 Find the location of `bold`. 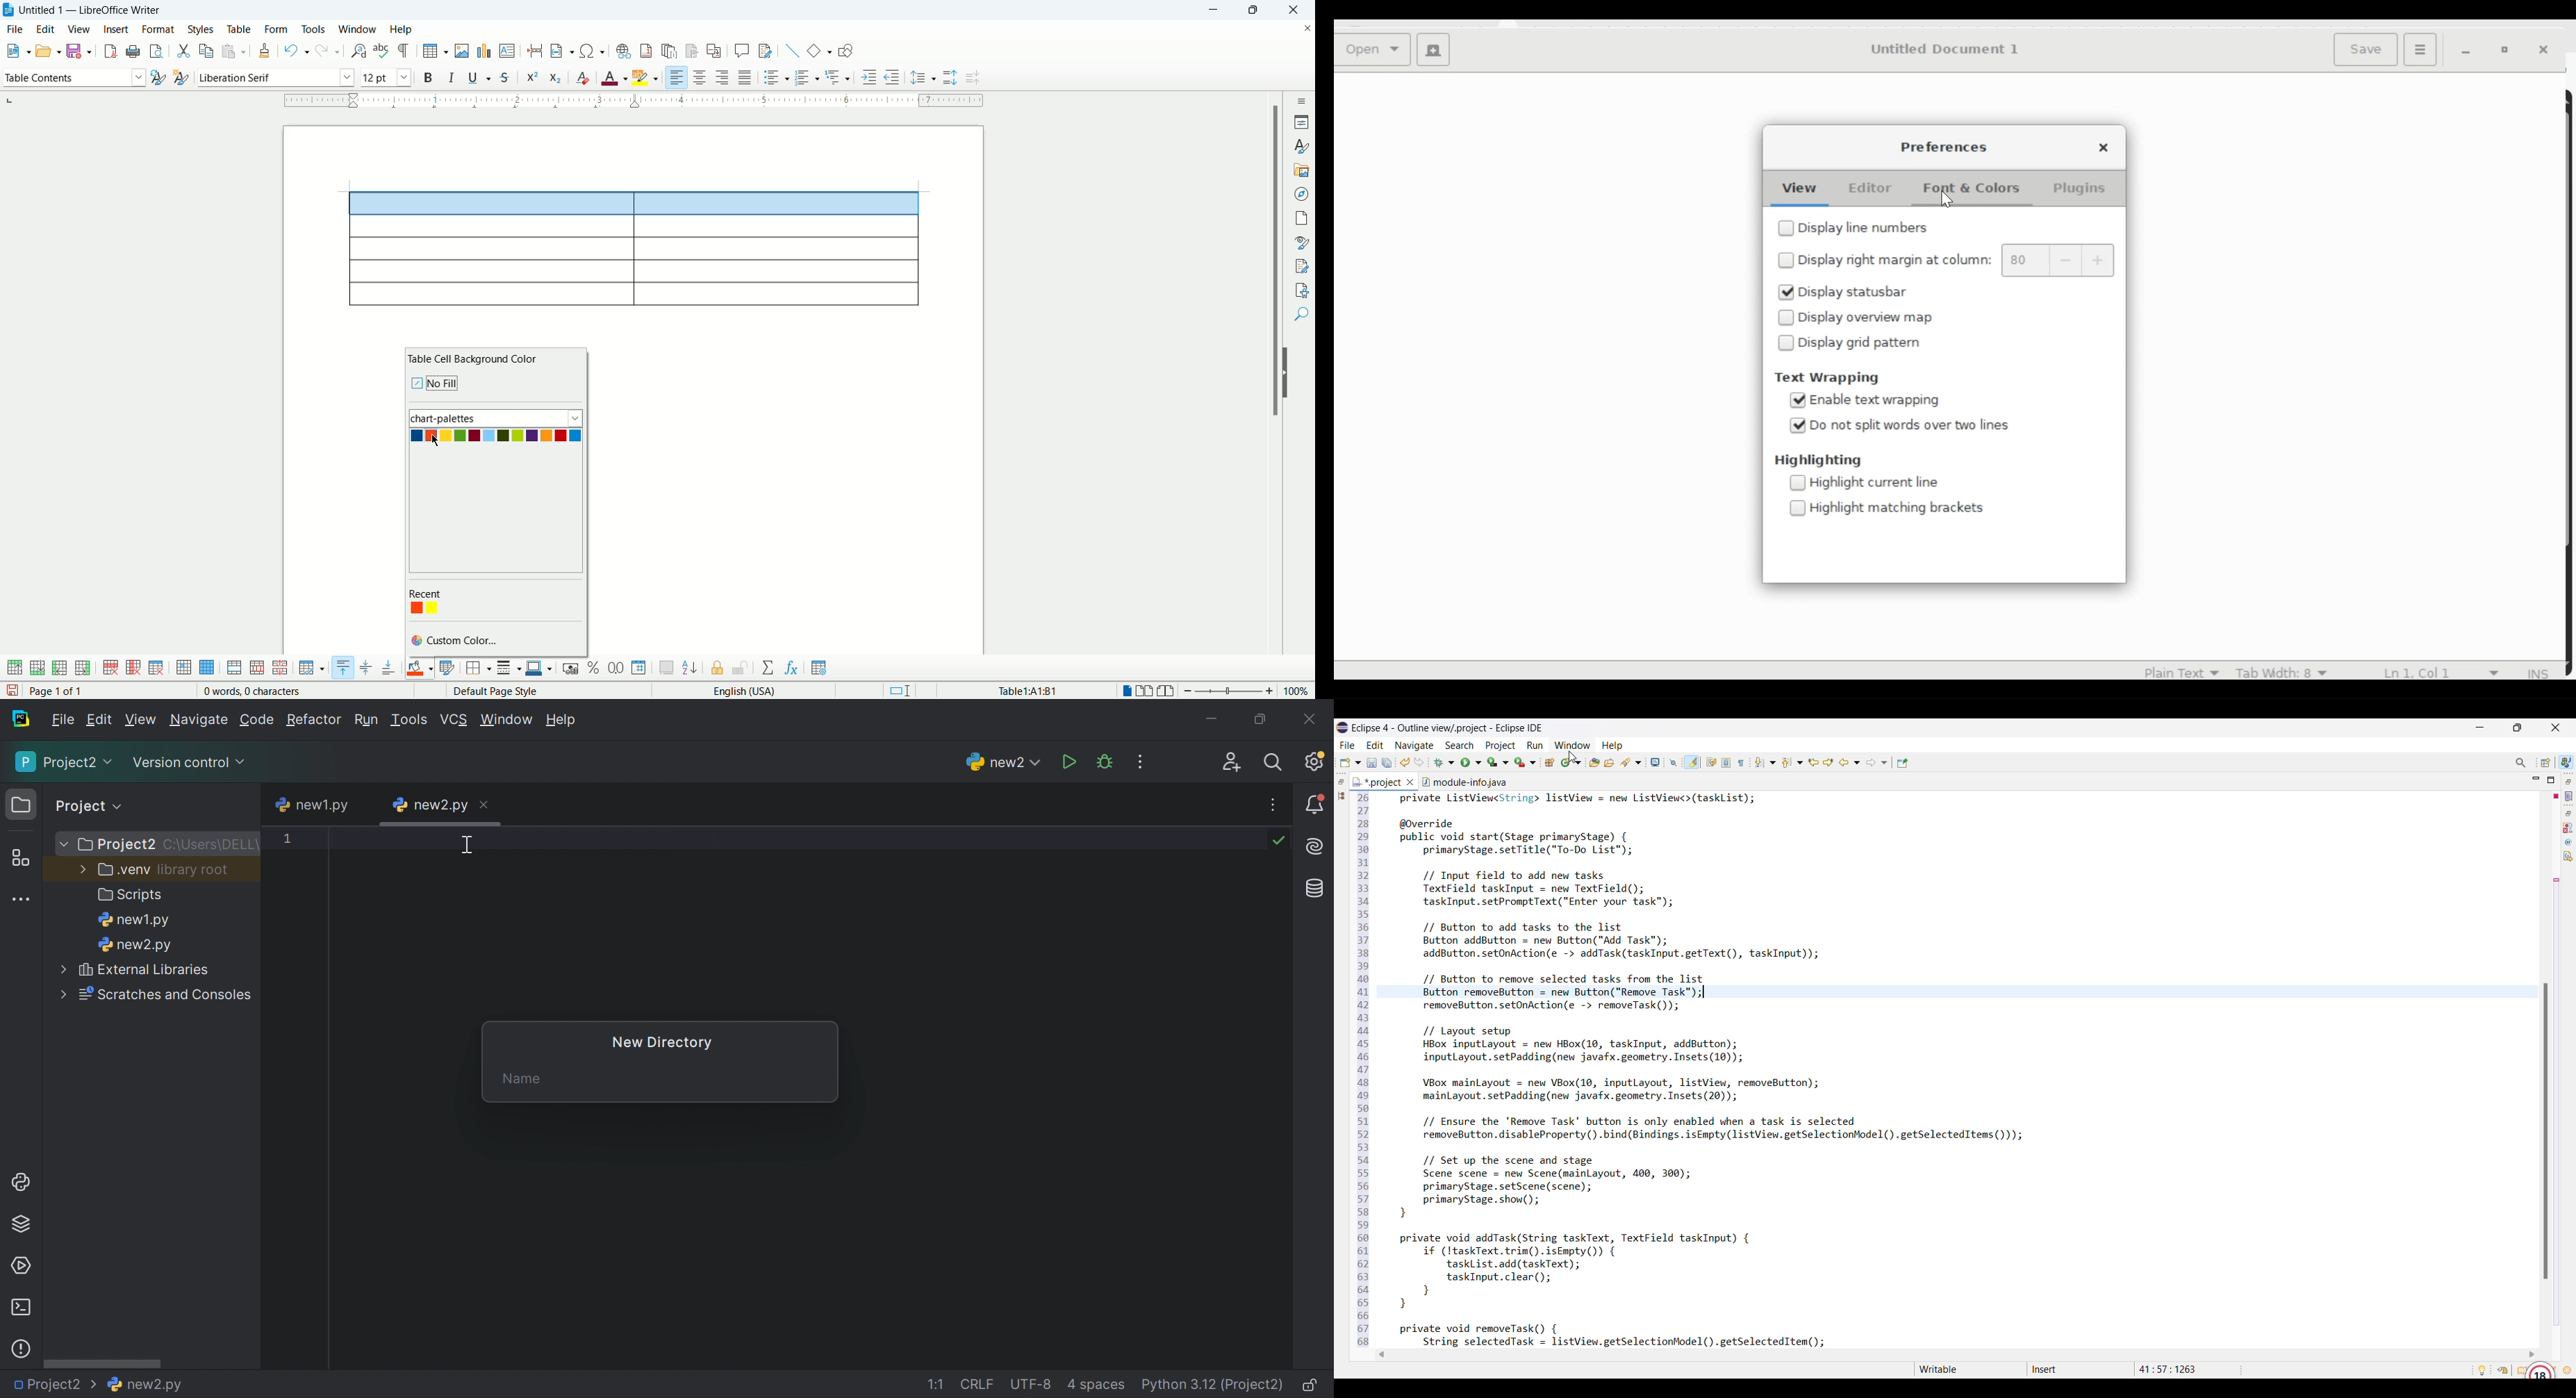

bold is located at coordinates (430, 77).